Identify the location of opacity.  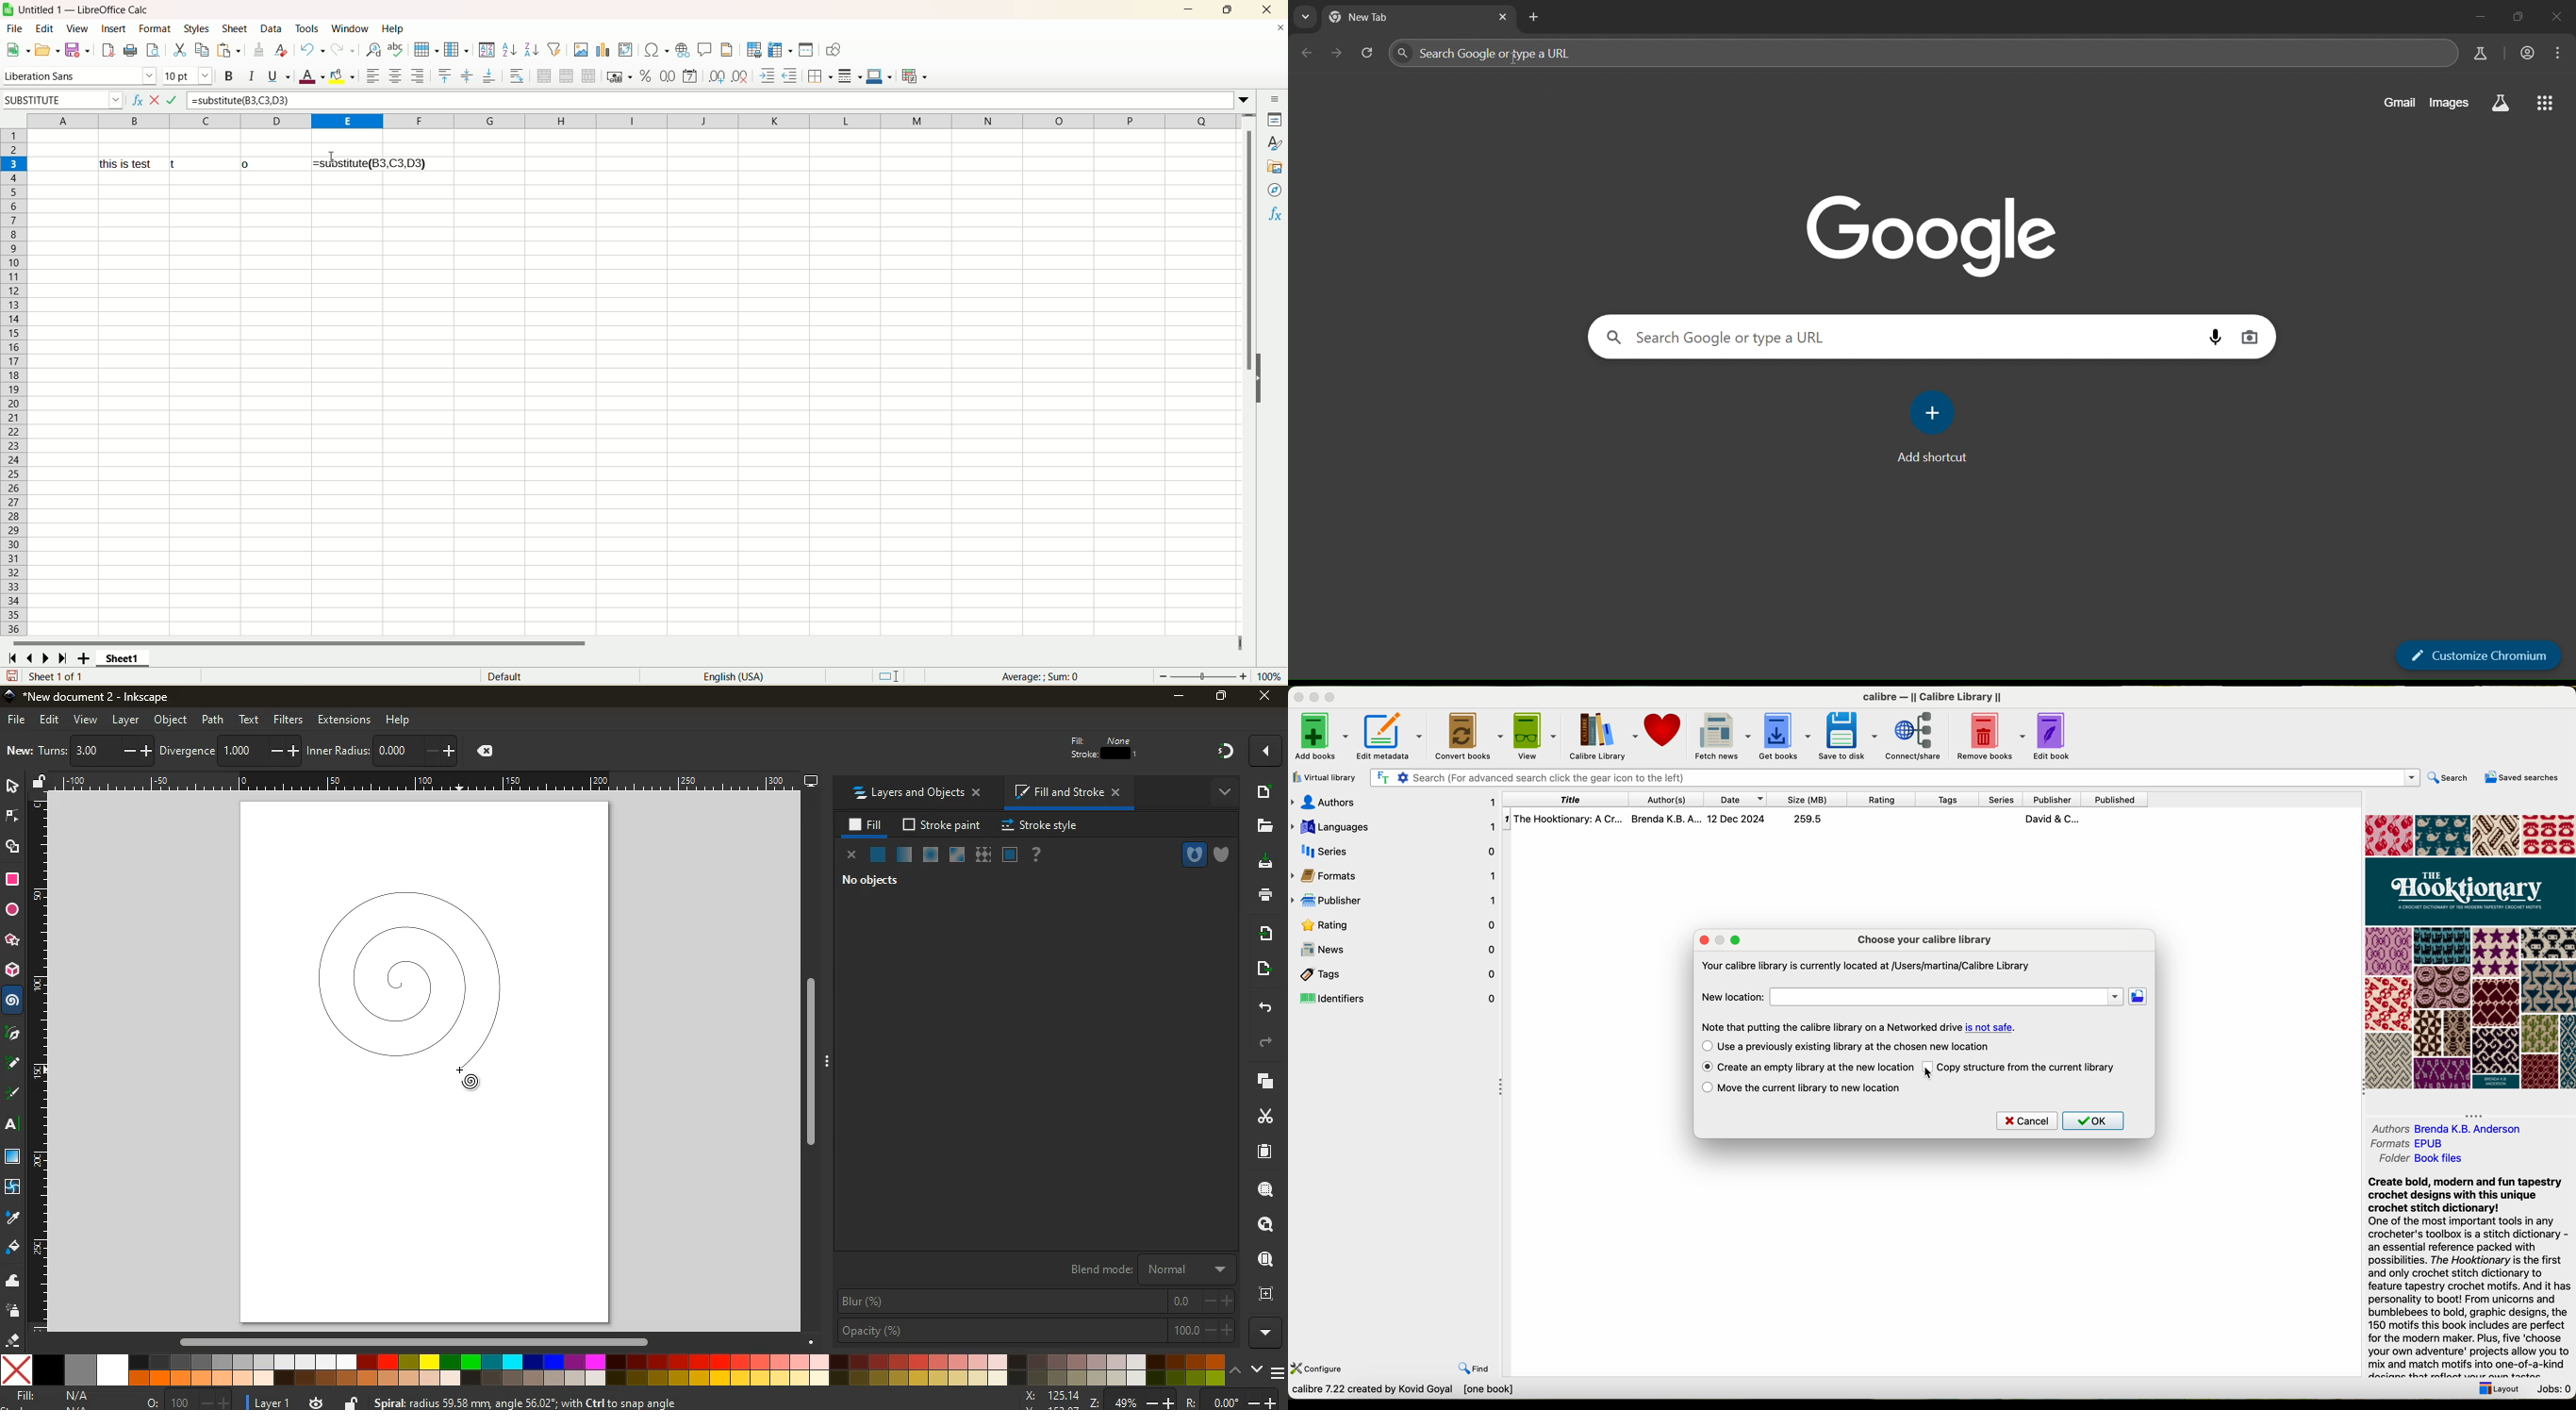
(904, 855).